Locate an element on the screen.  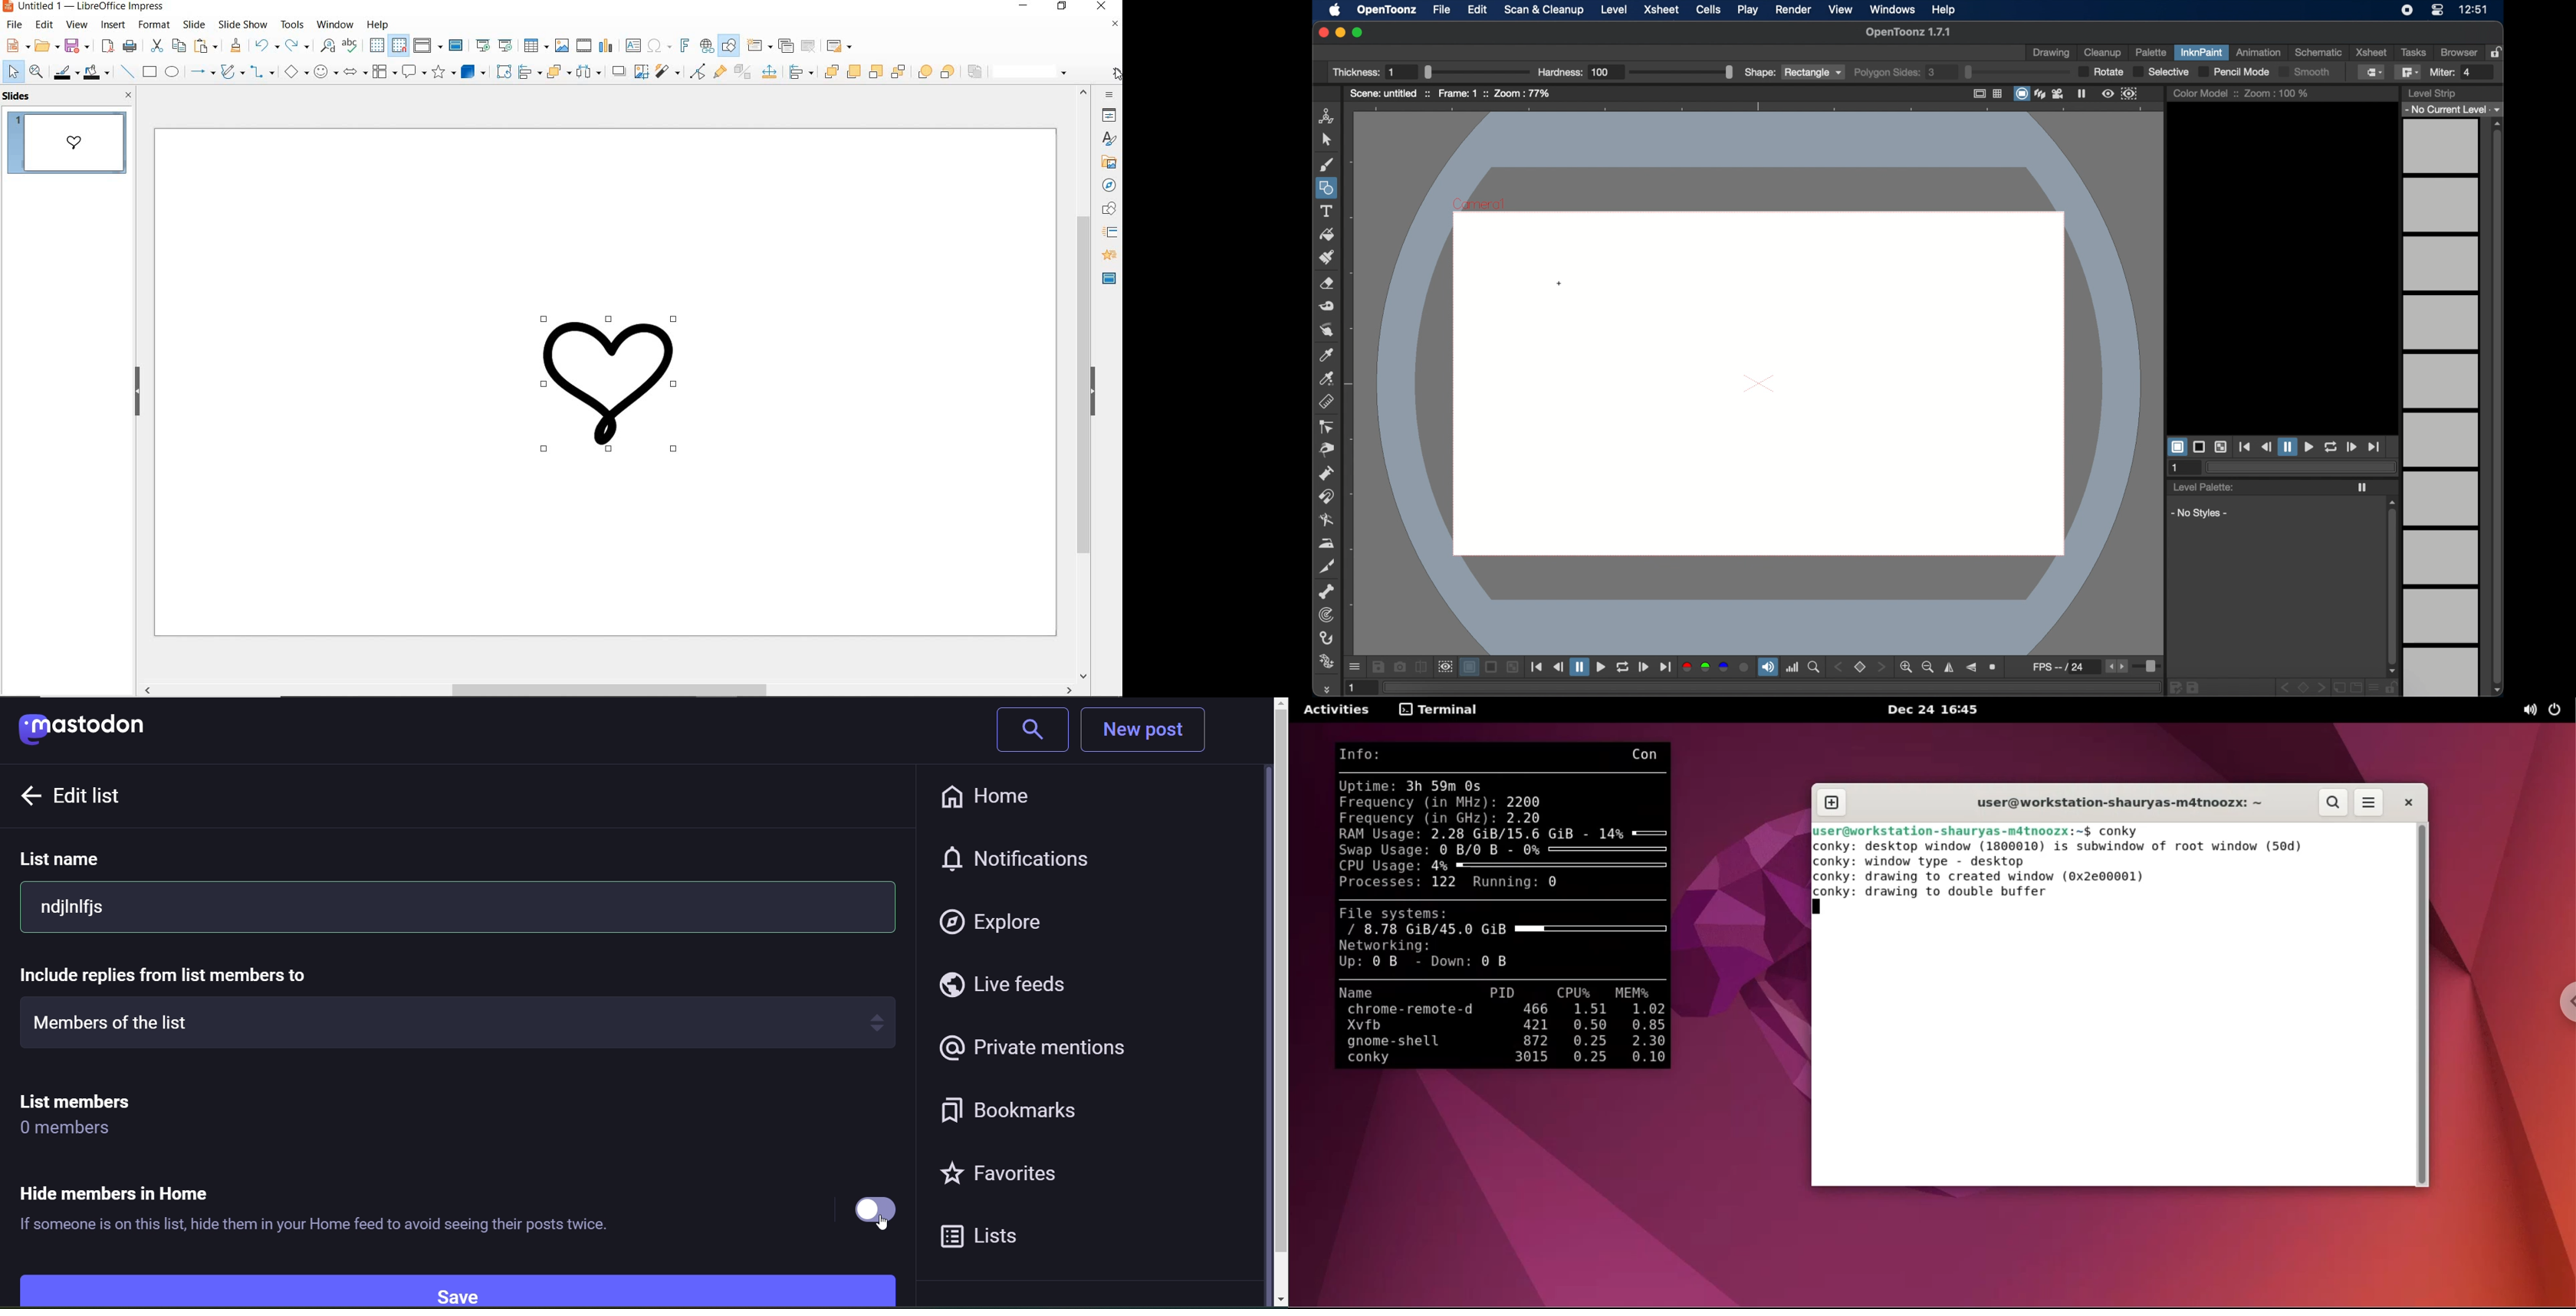
control center is located at coordinates (2438, 10).